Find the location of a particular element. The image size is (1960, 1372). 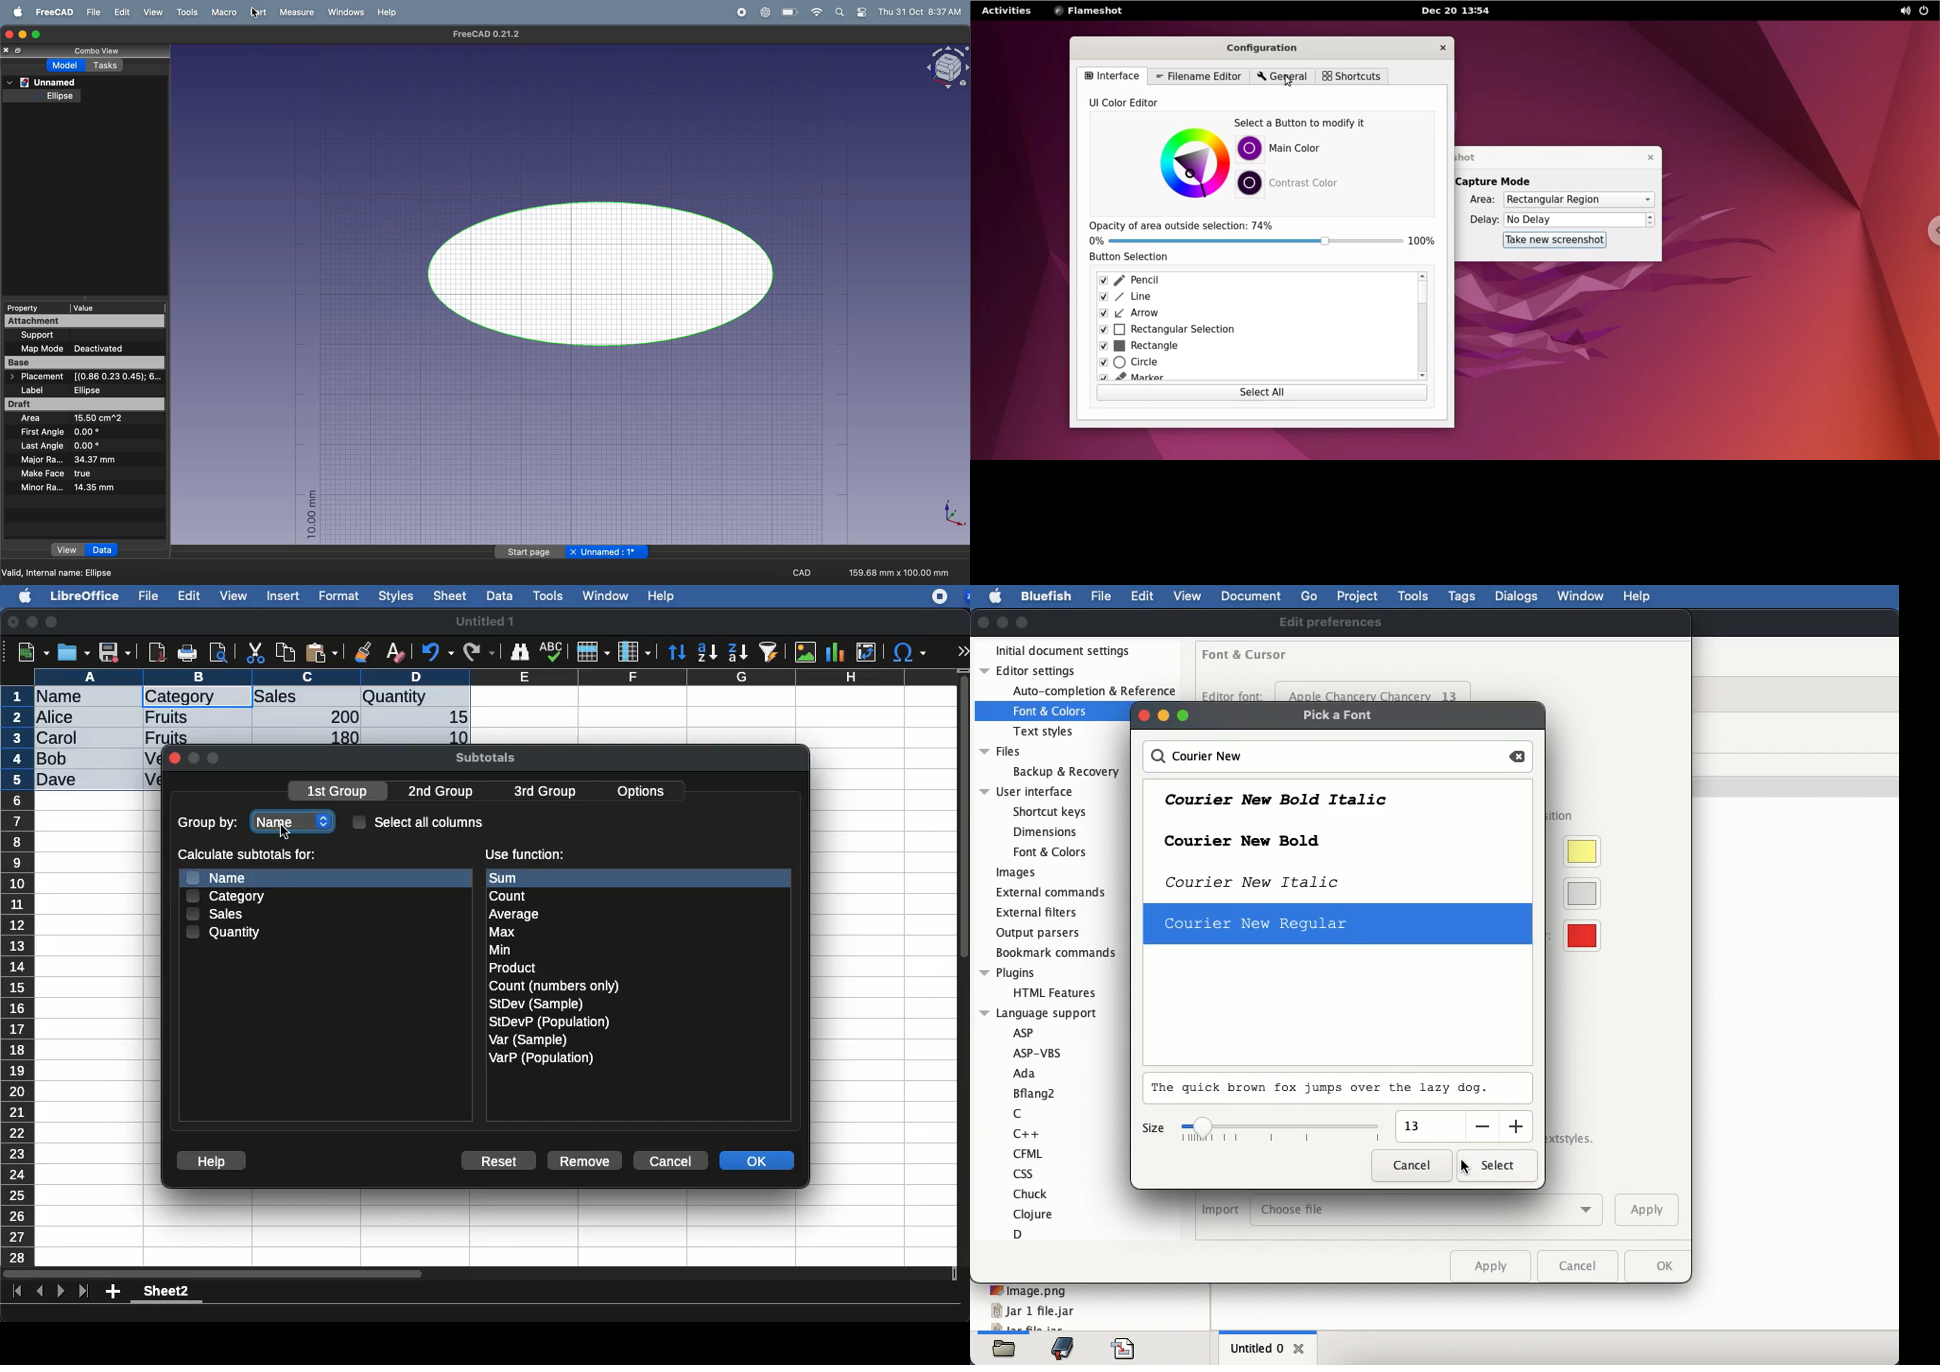

user interface is located at coordinates (1036, 823).